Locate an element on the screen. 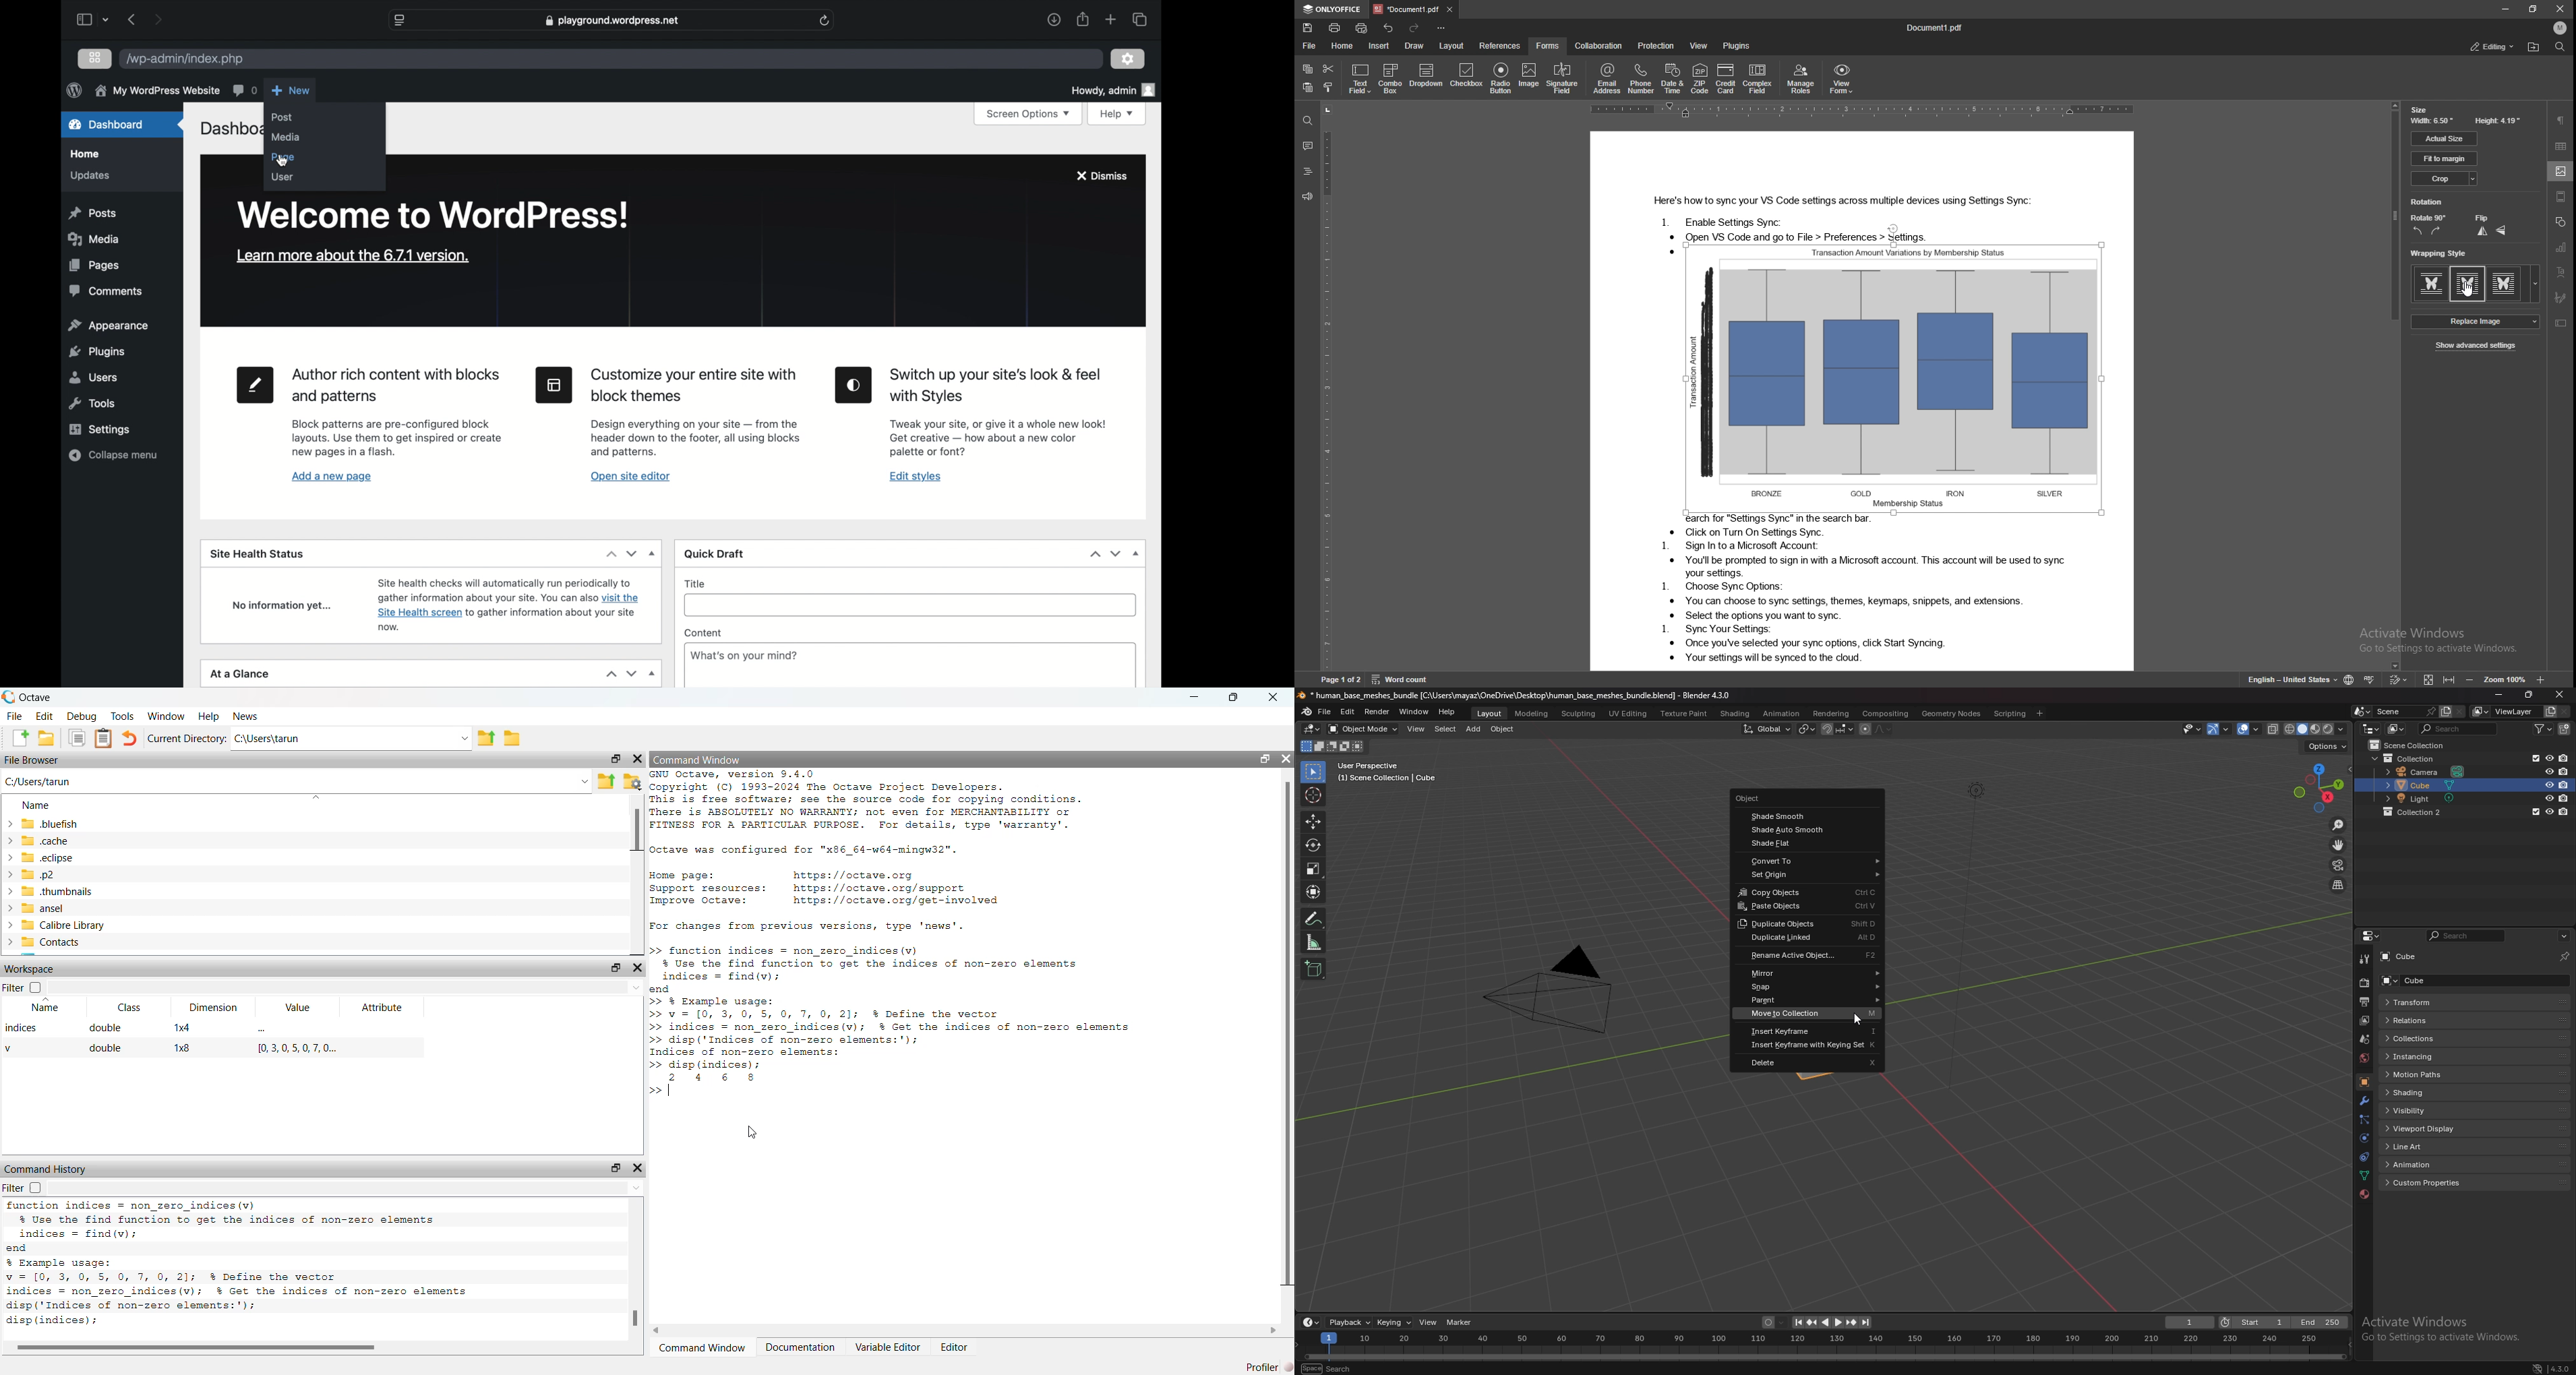 Image resolution: width=2576 pixels, height=1400 pixels. 1x4 is located at coordinates (189, 1030).